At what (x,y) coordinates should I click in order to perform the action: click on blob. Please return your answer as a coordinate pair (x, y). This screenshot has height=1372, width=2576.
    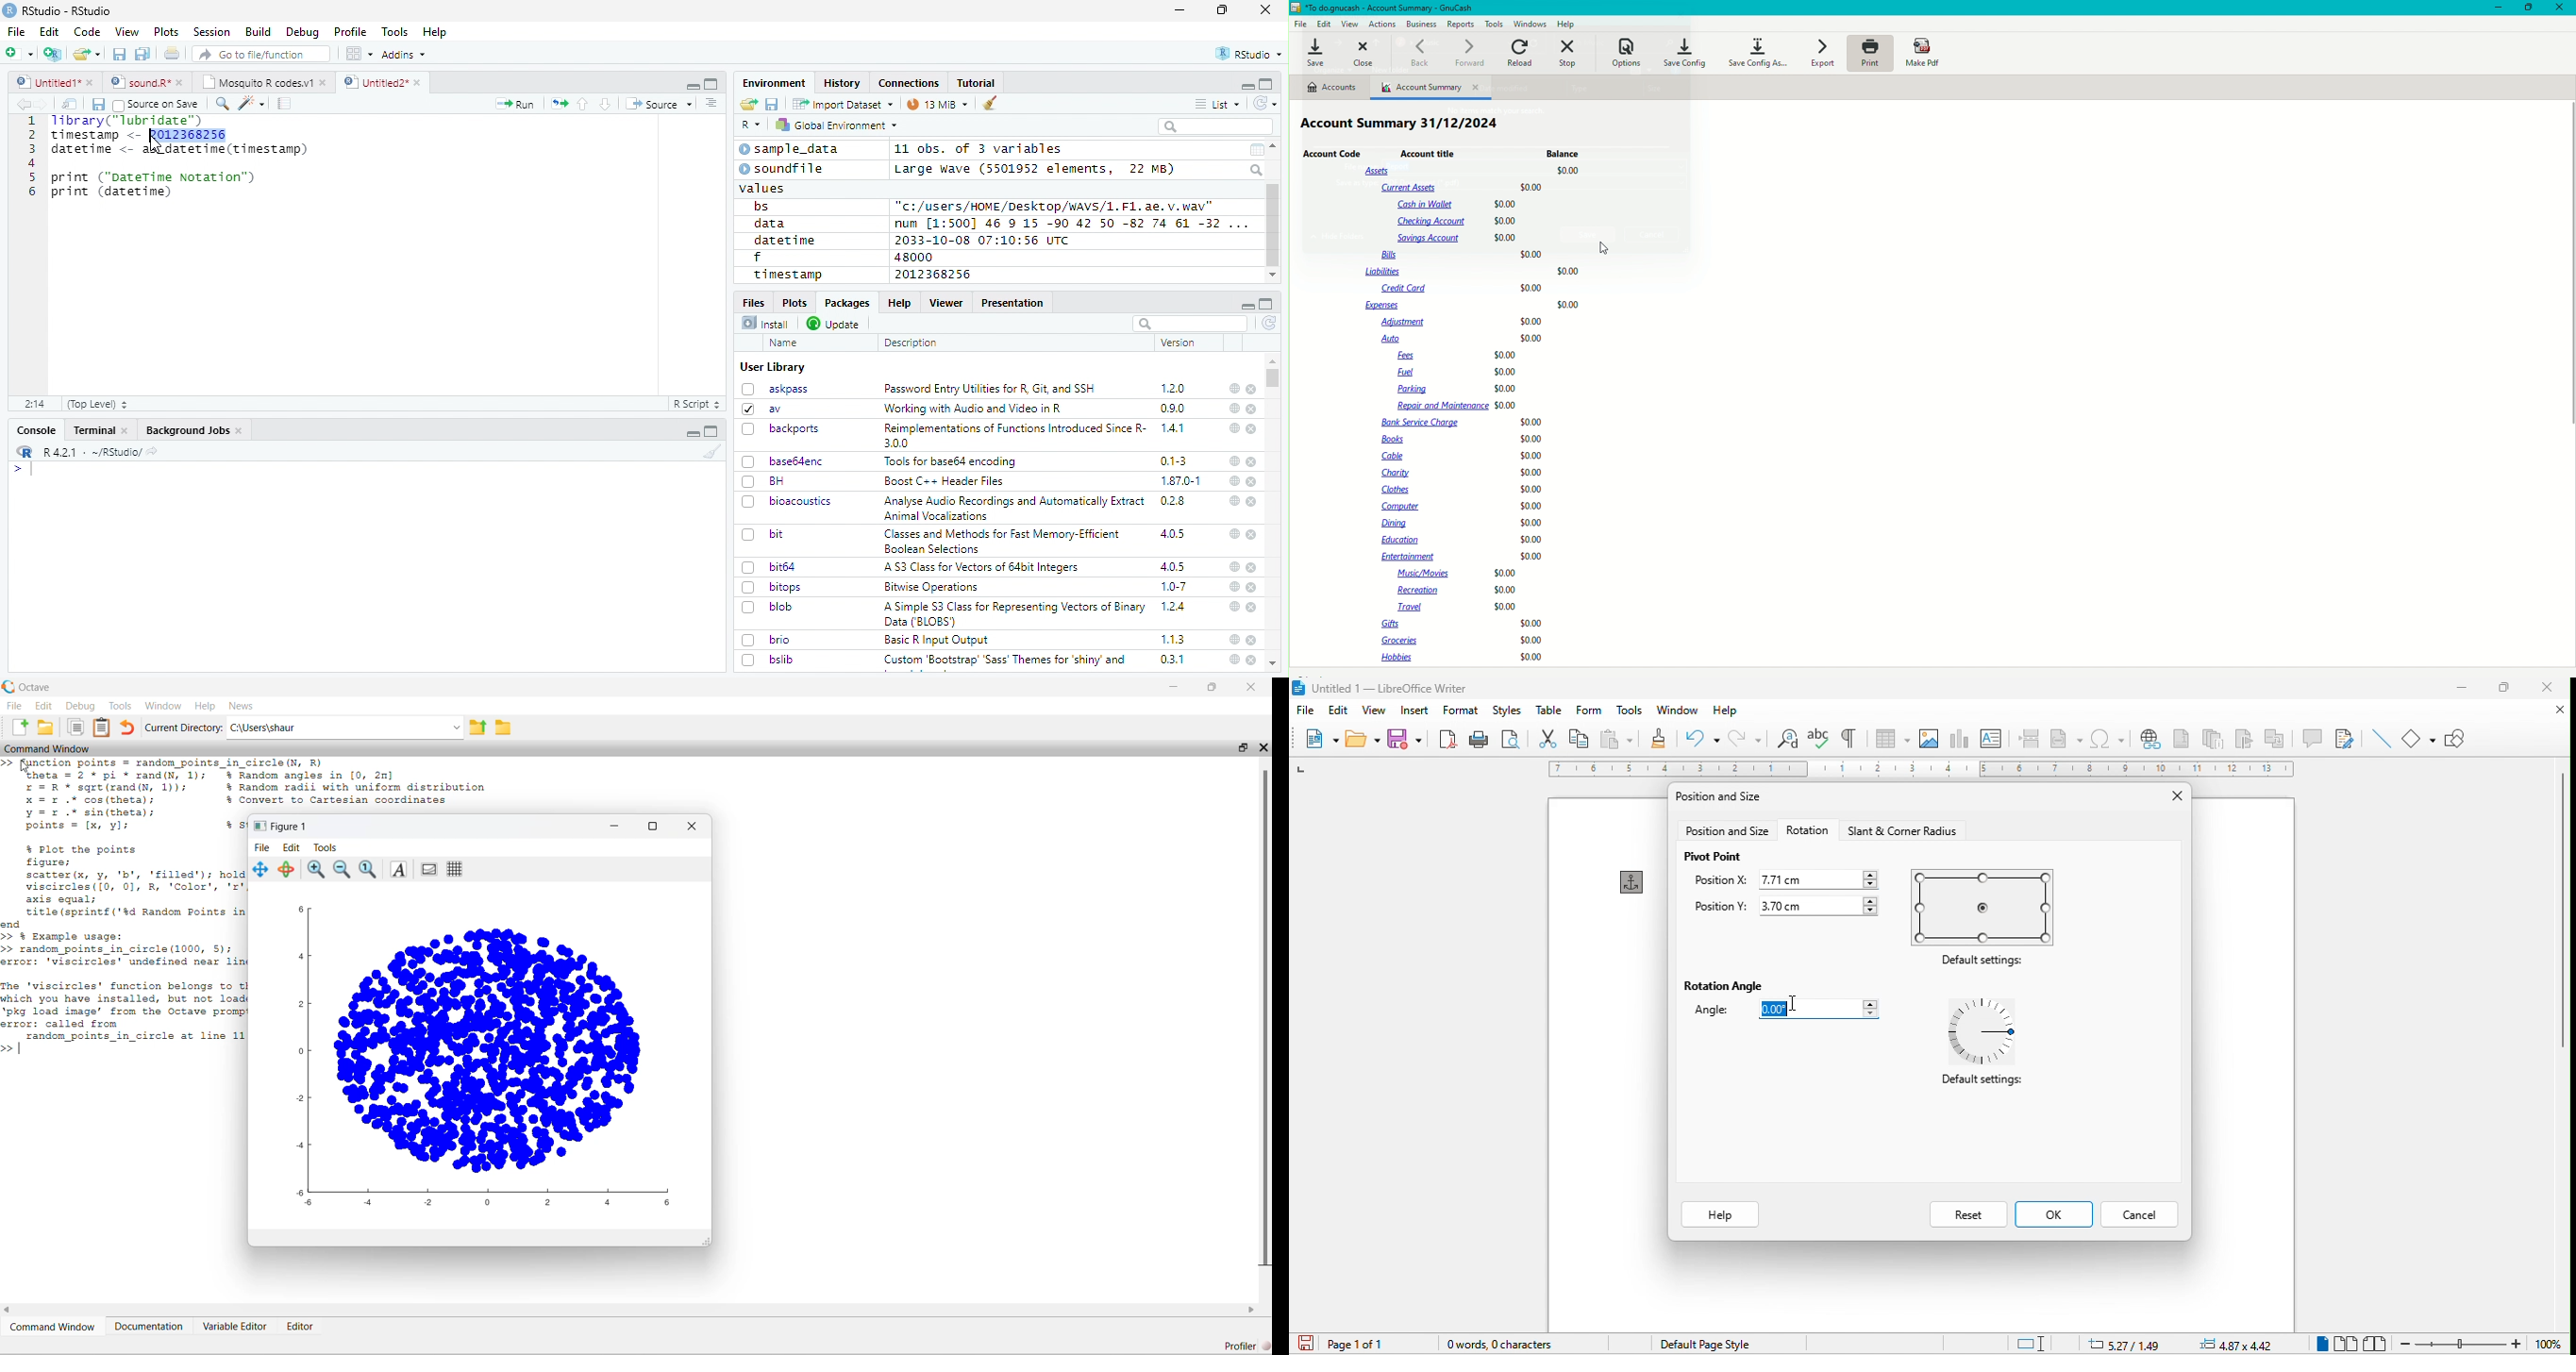
    Looking at the image, I should click on (767, 607).